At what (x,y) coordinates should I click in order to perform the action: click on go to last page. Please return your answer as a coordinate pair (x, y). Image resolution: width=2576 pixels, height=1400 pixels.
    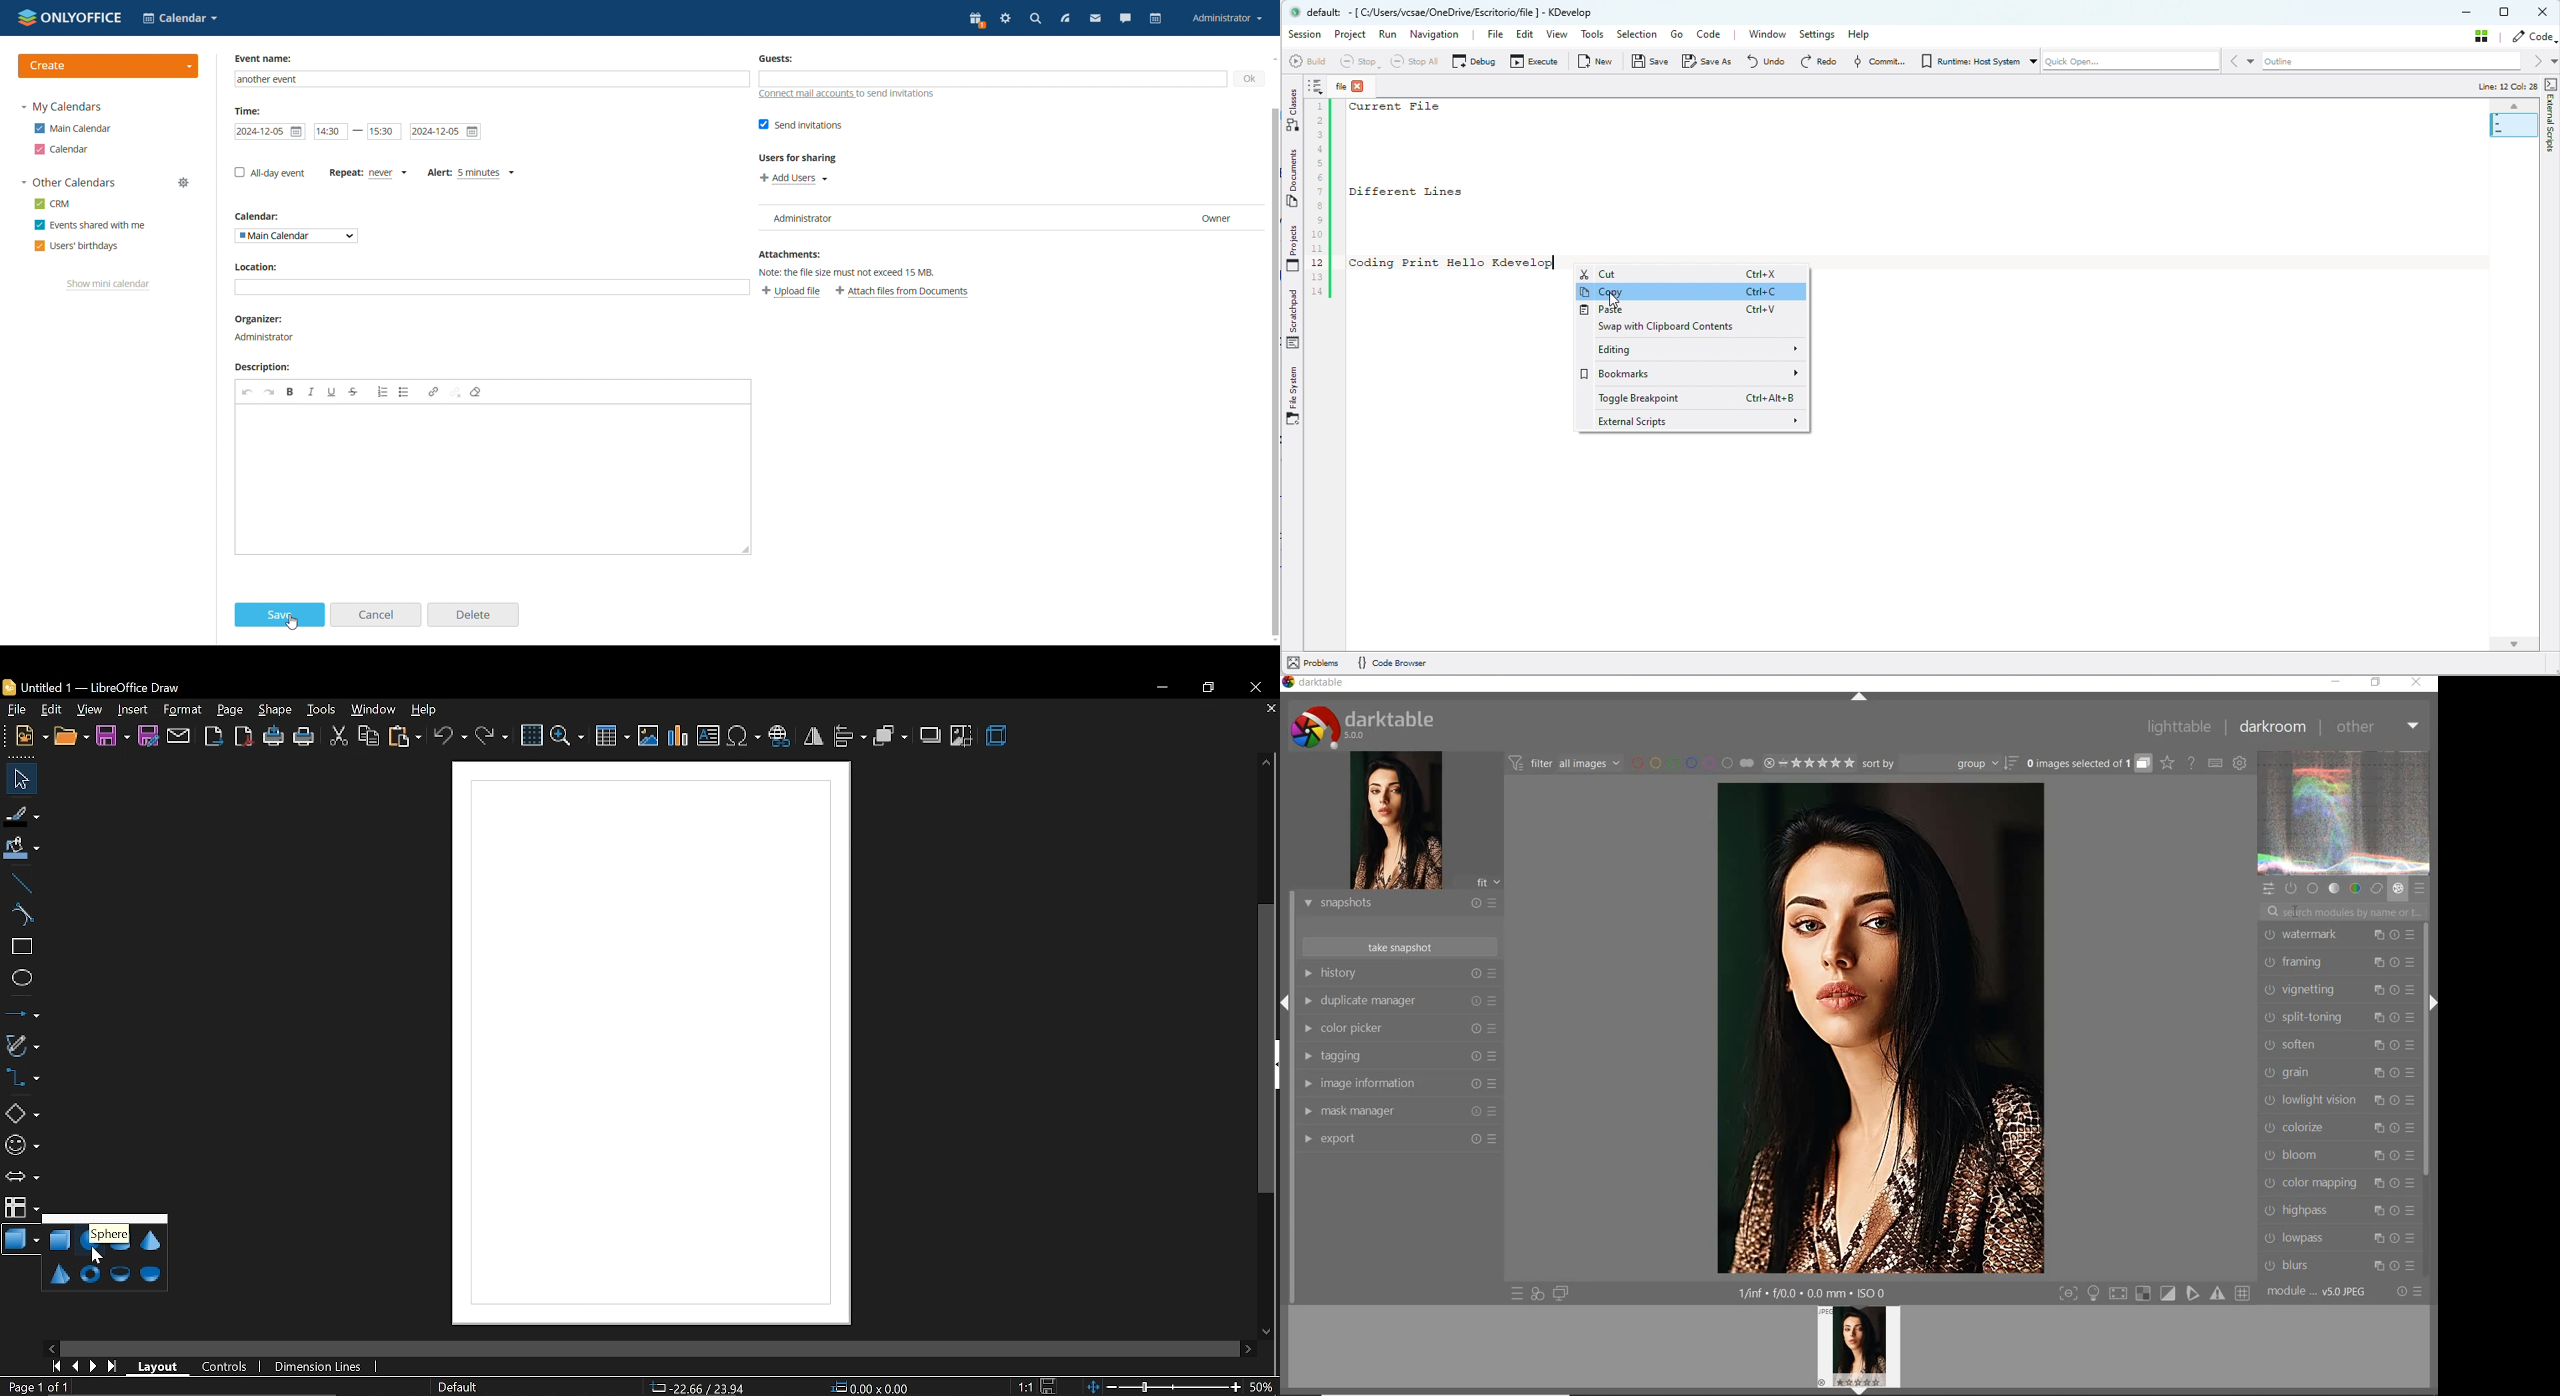
    Looking at the image, I should click on (115, 1368).